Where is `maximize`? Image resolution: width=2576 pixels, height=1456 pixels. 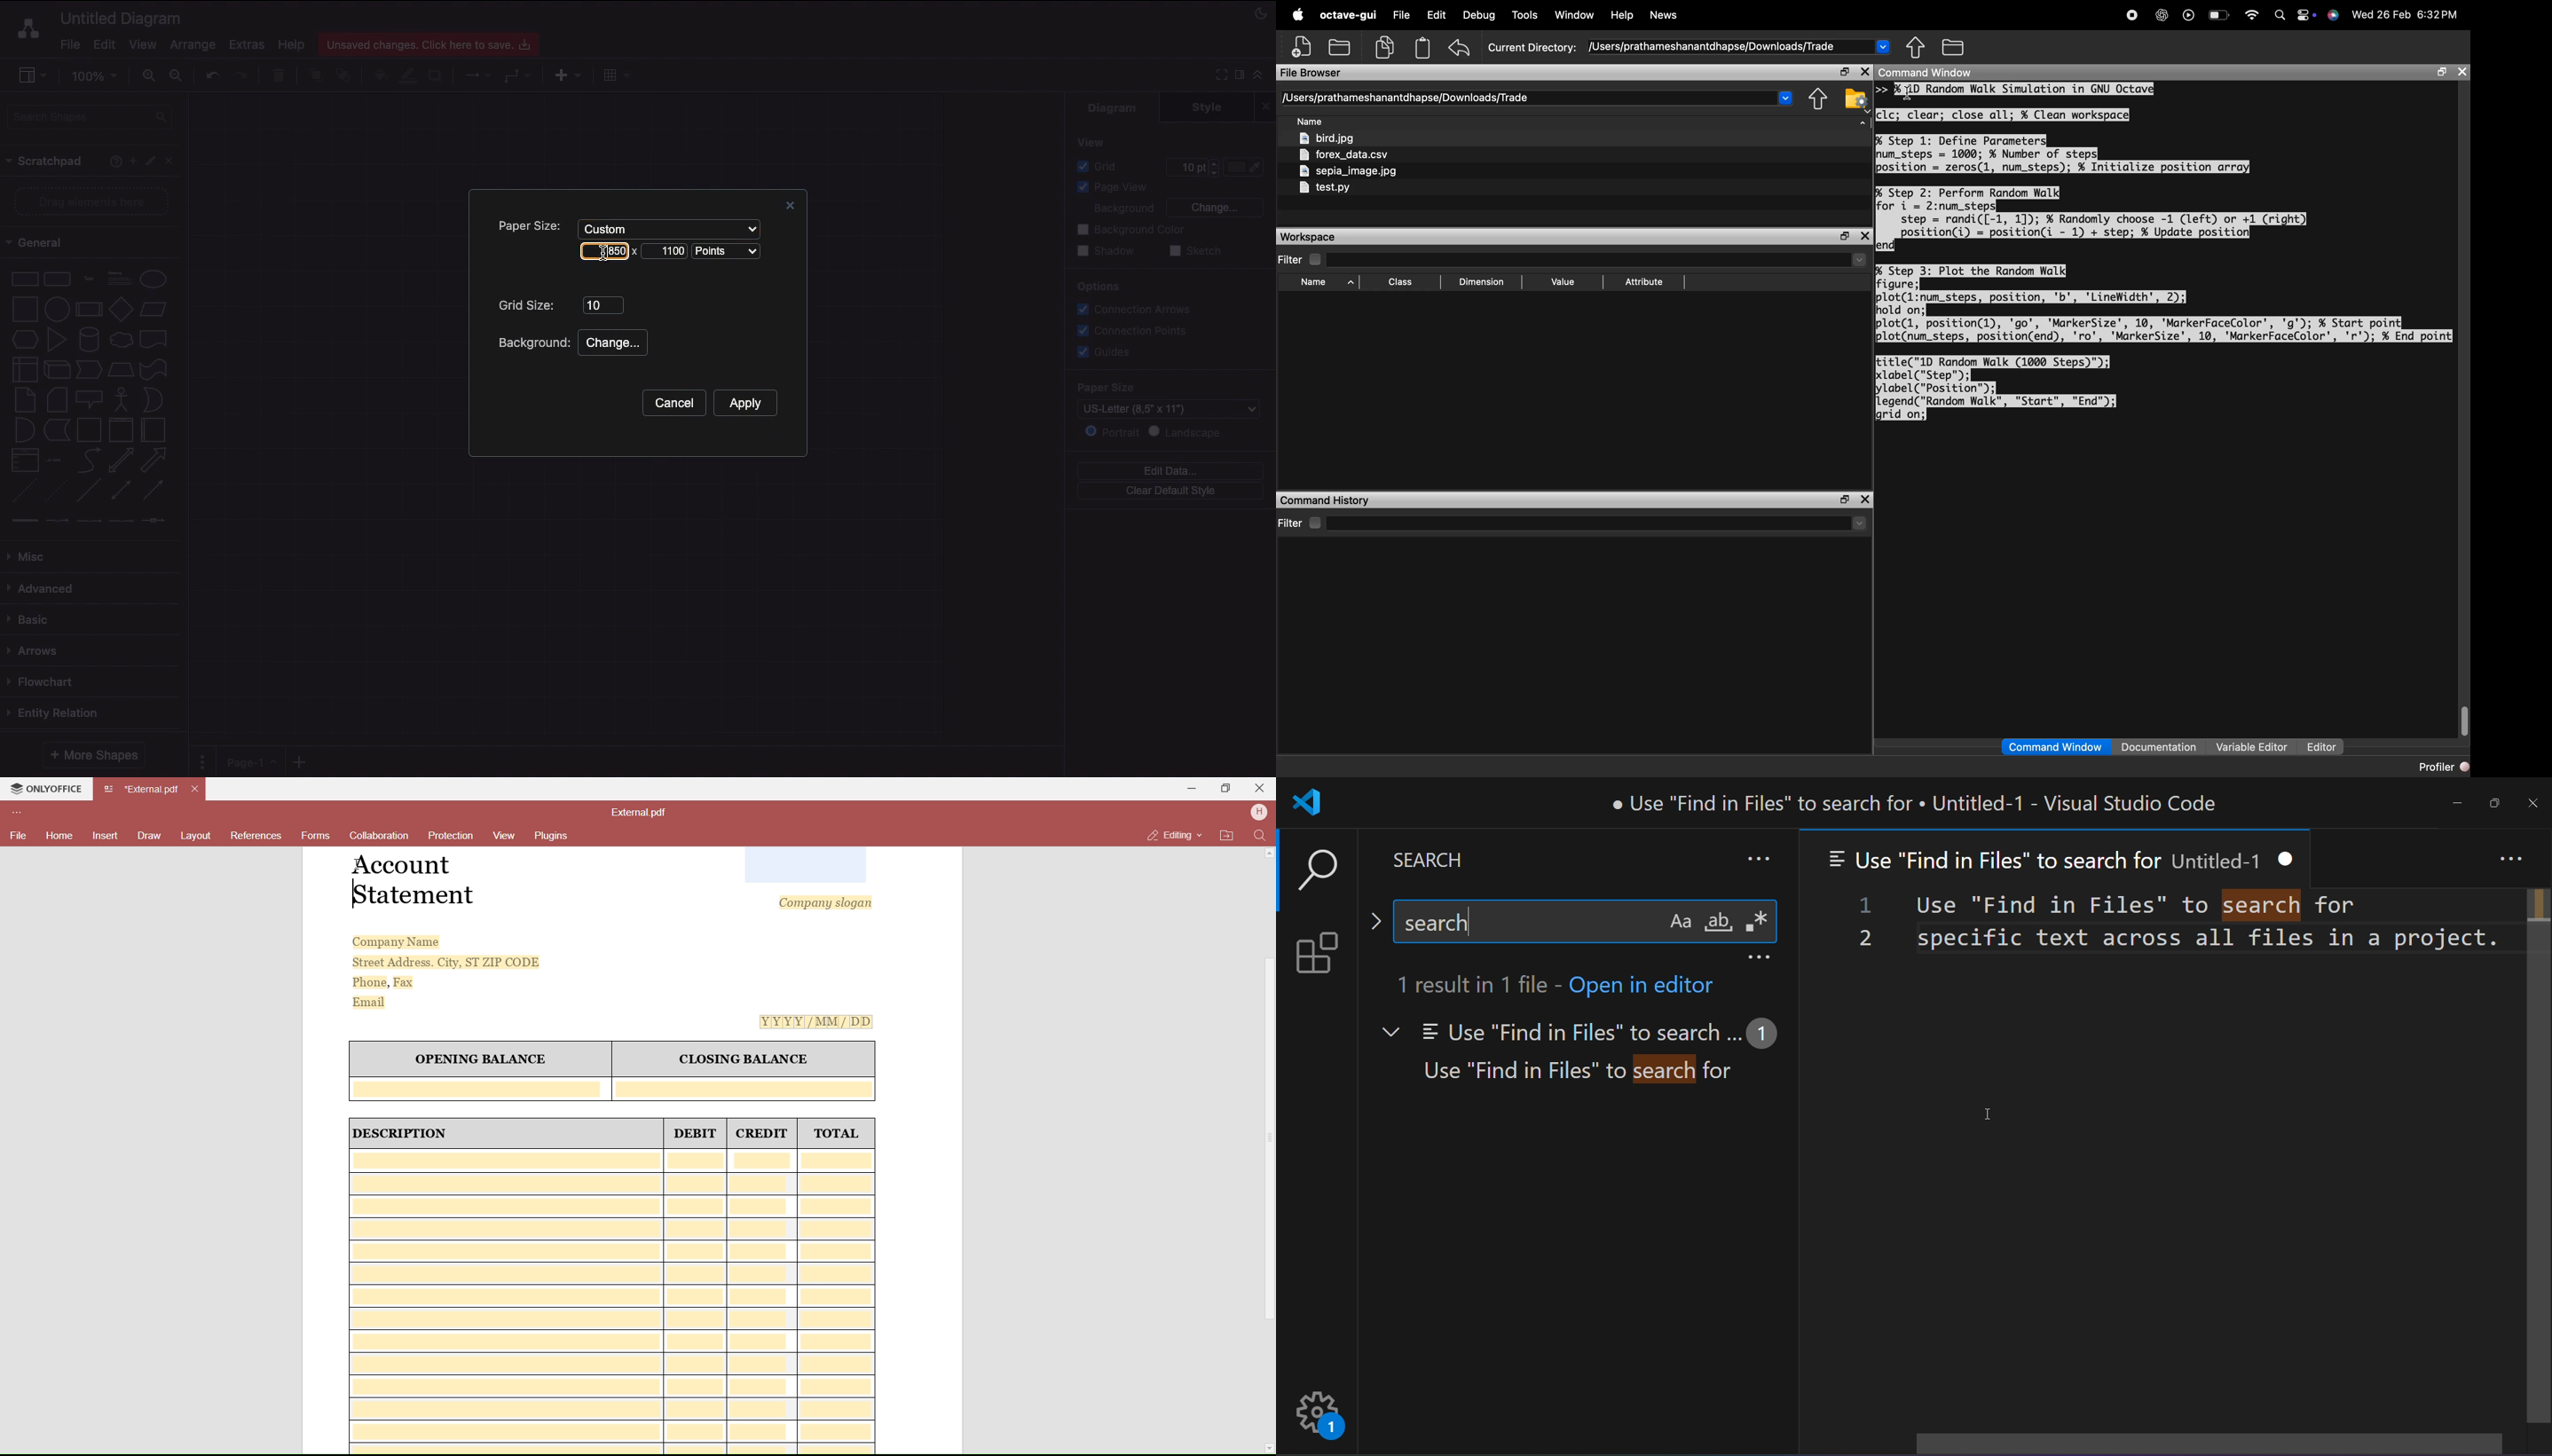 maximize is located at coordinates (1844, 72).